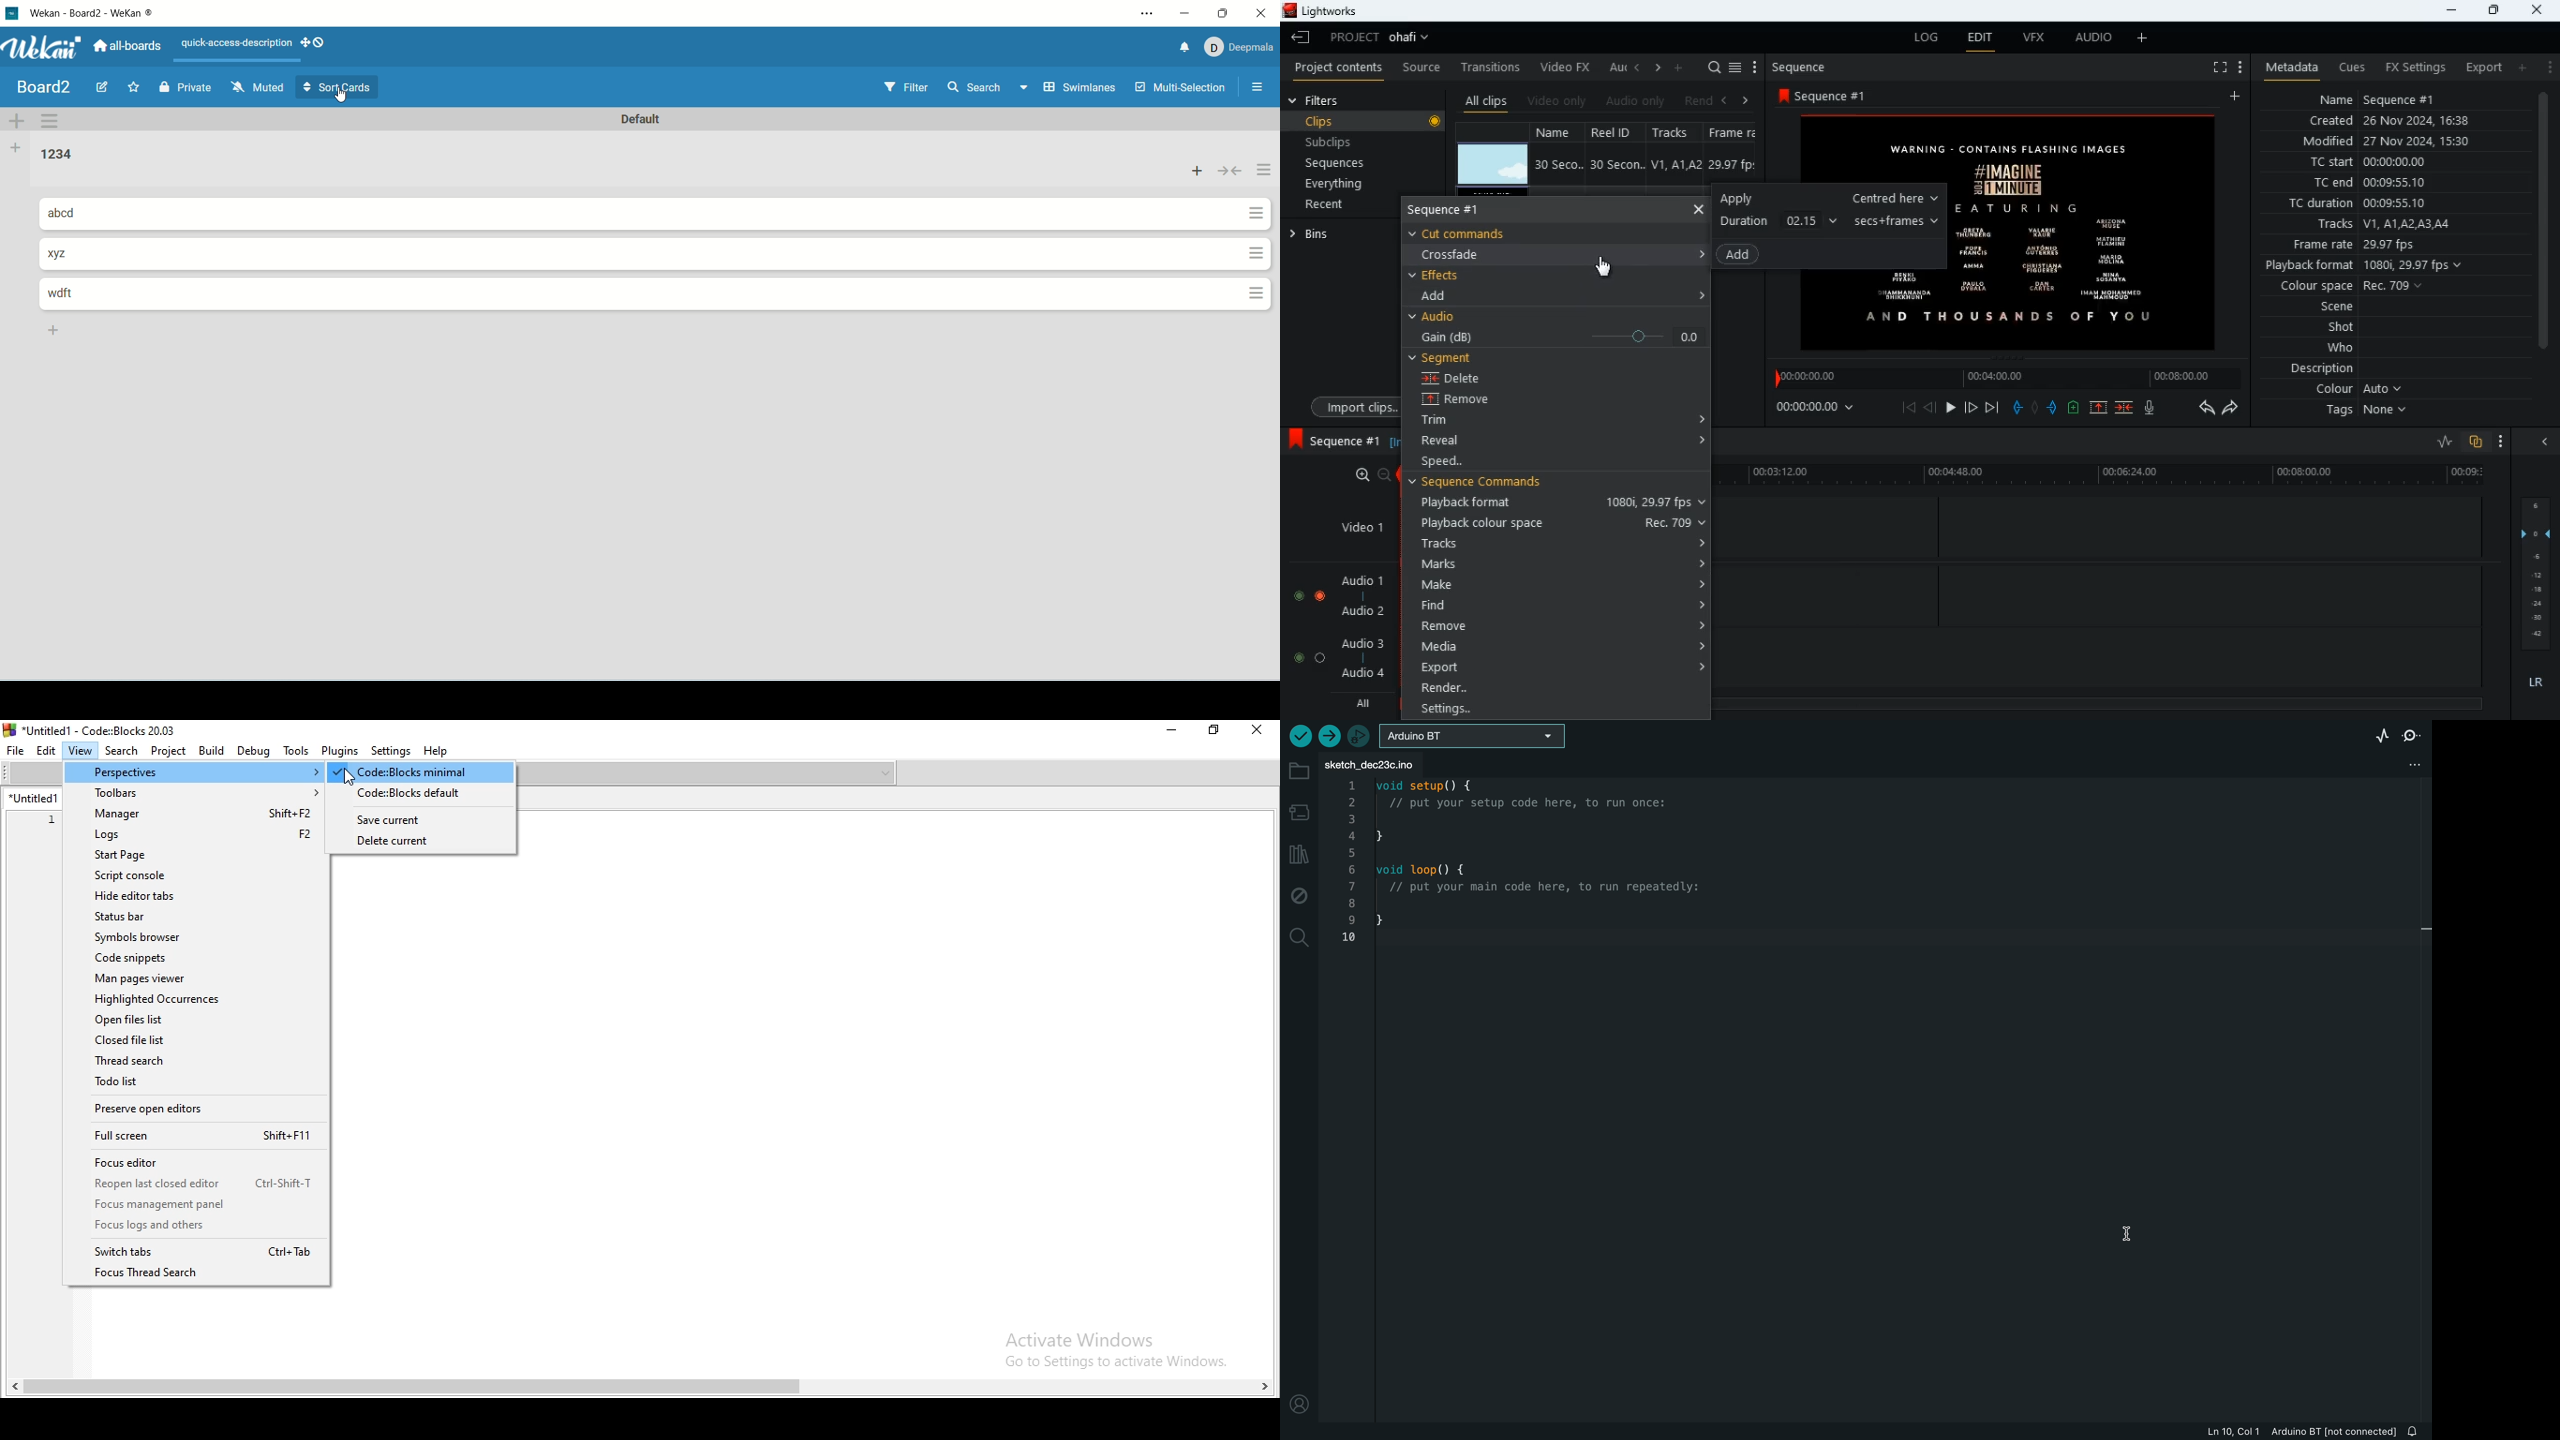 The width and height of the screenshot is (2576, 1456). Describe the element at coordinates (1464, 462) in the screenshot. I see `speed` at that location.